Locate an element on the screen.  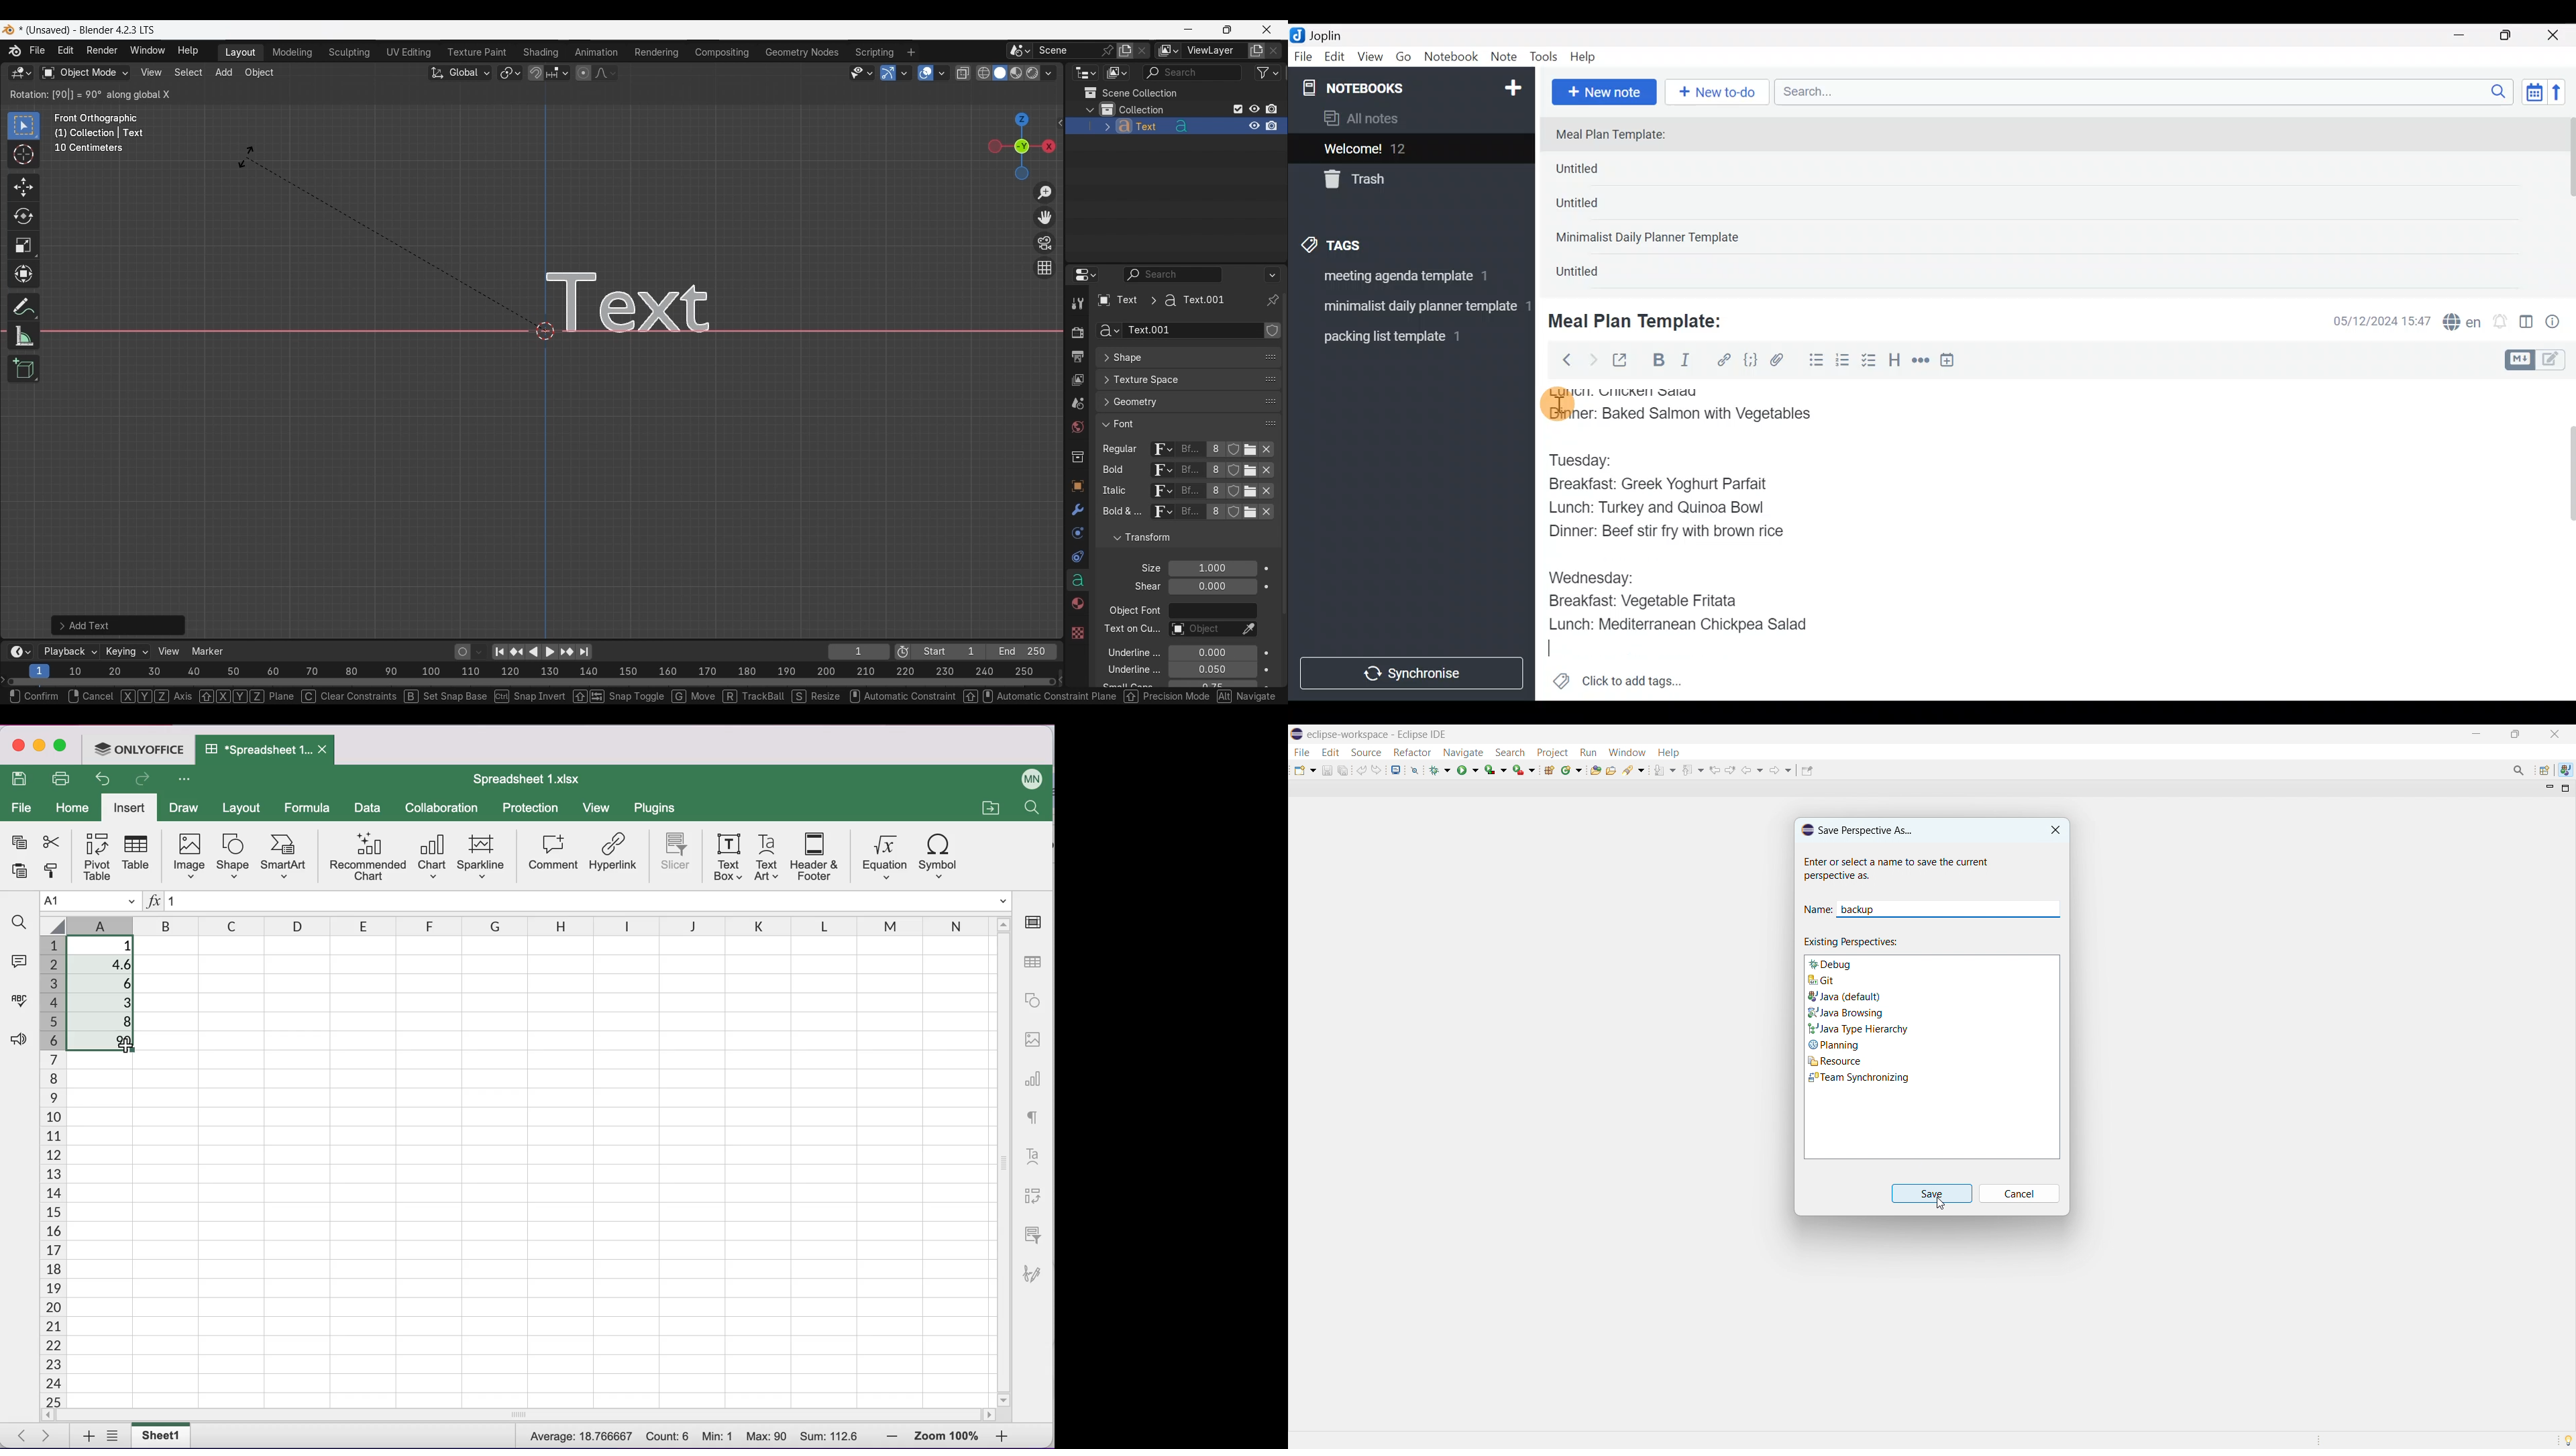
Set alarm is located at coordinates (2501, 323).